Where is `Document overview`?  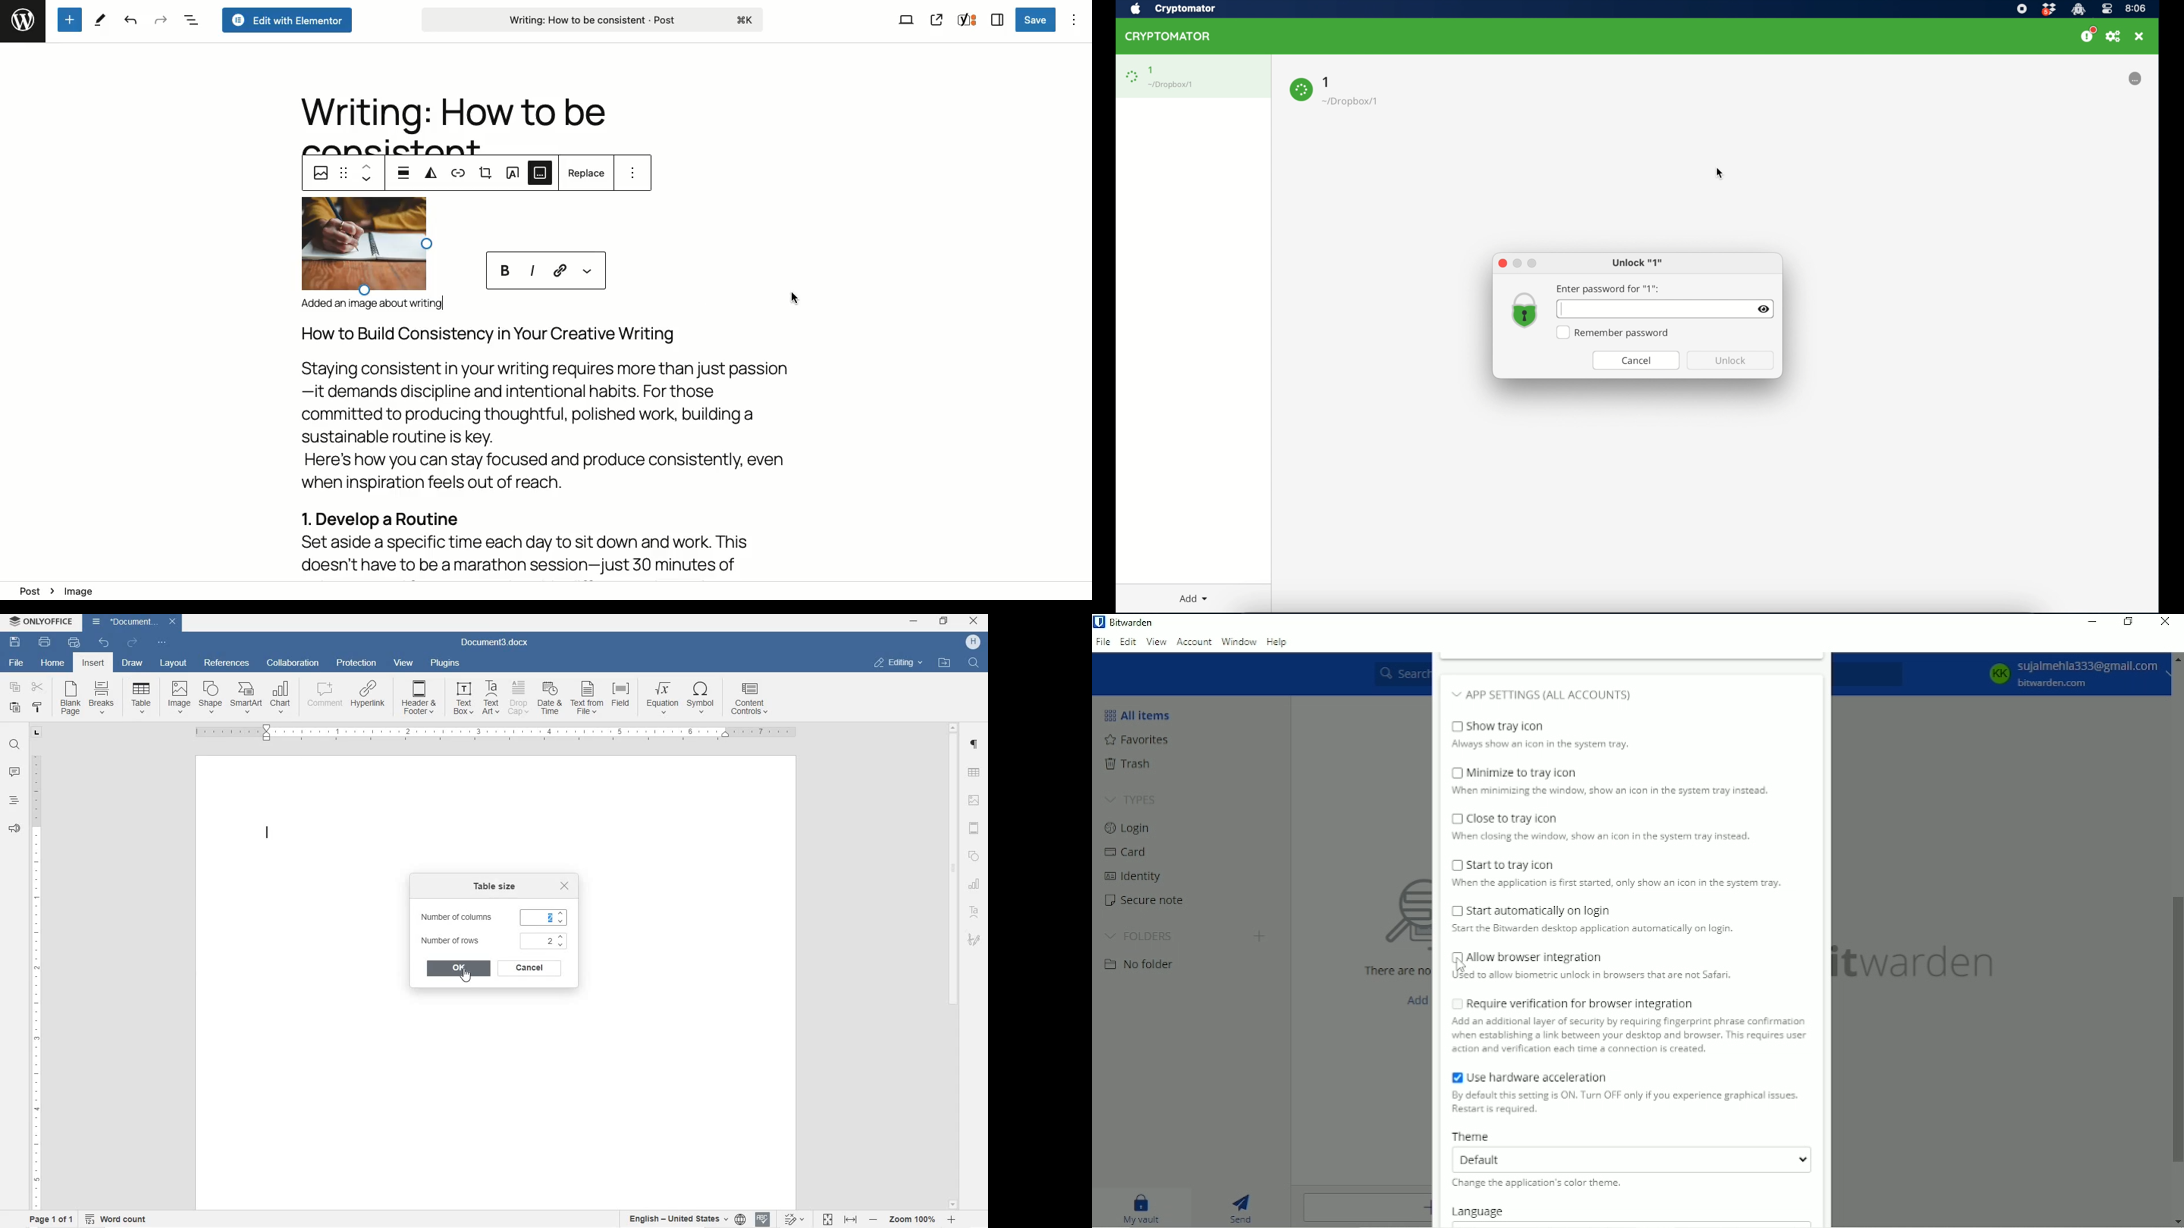 Document overview is located at coordinates (190, 19).